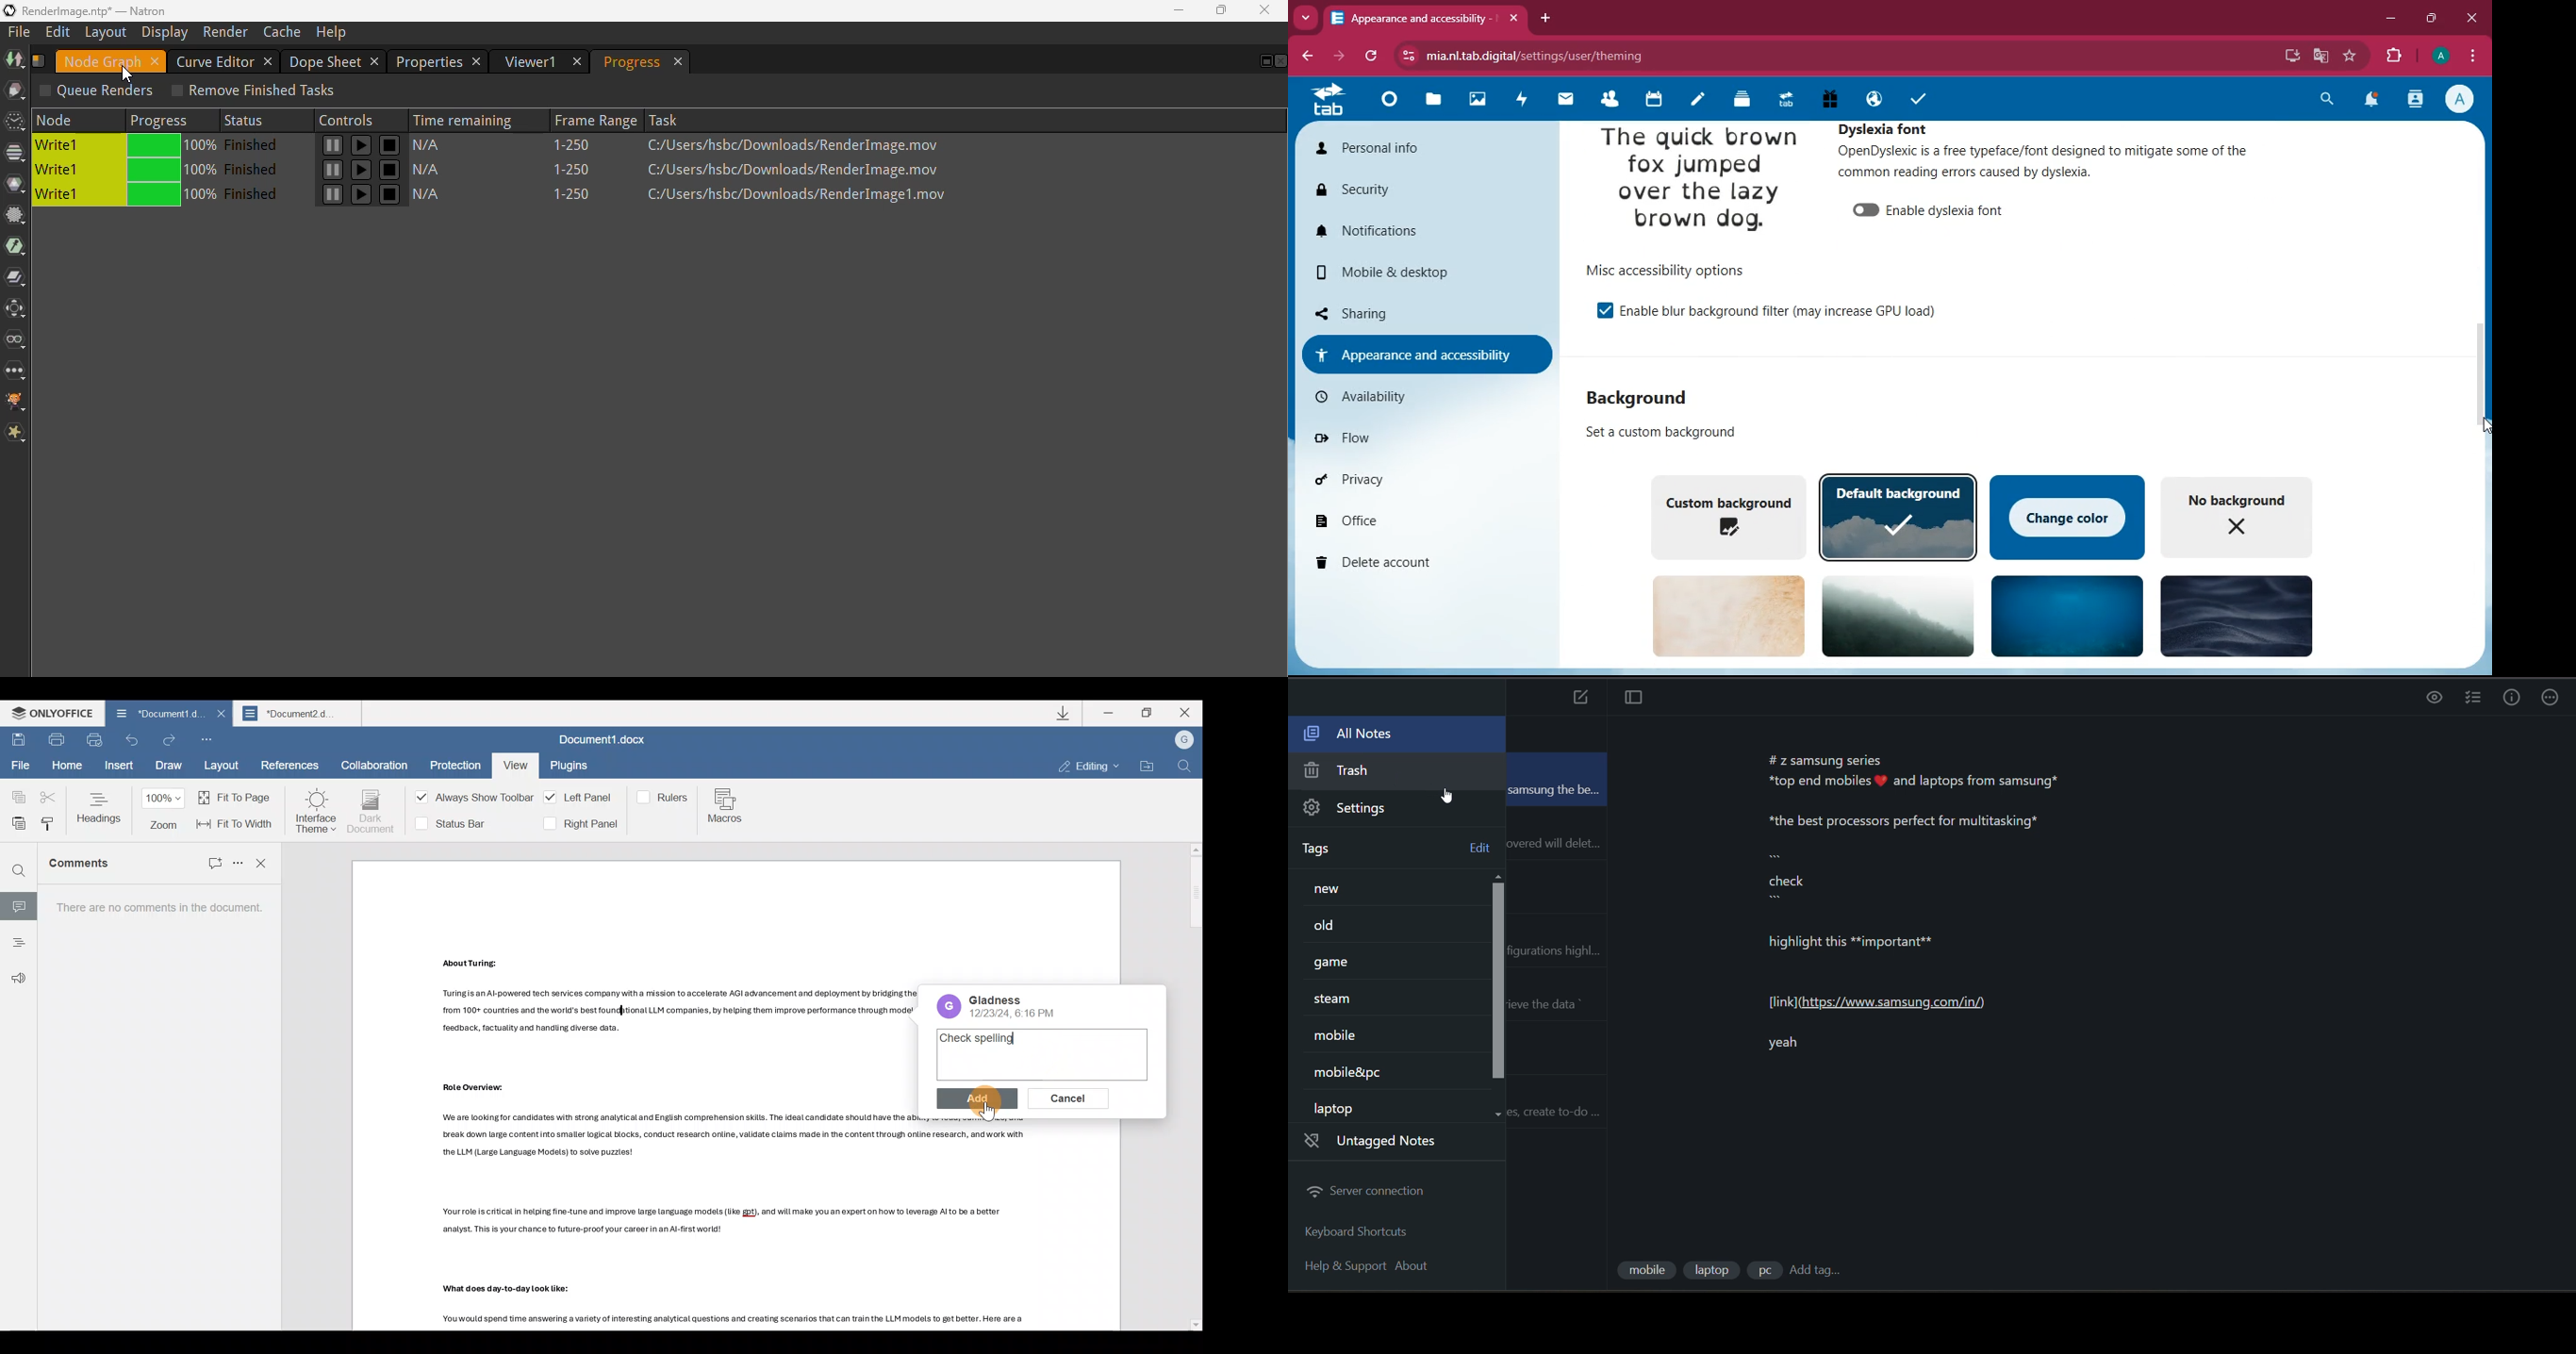 The width and height of the screenshot is (2576, 1372). I want to click on Redo, so click(170, 740).